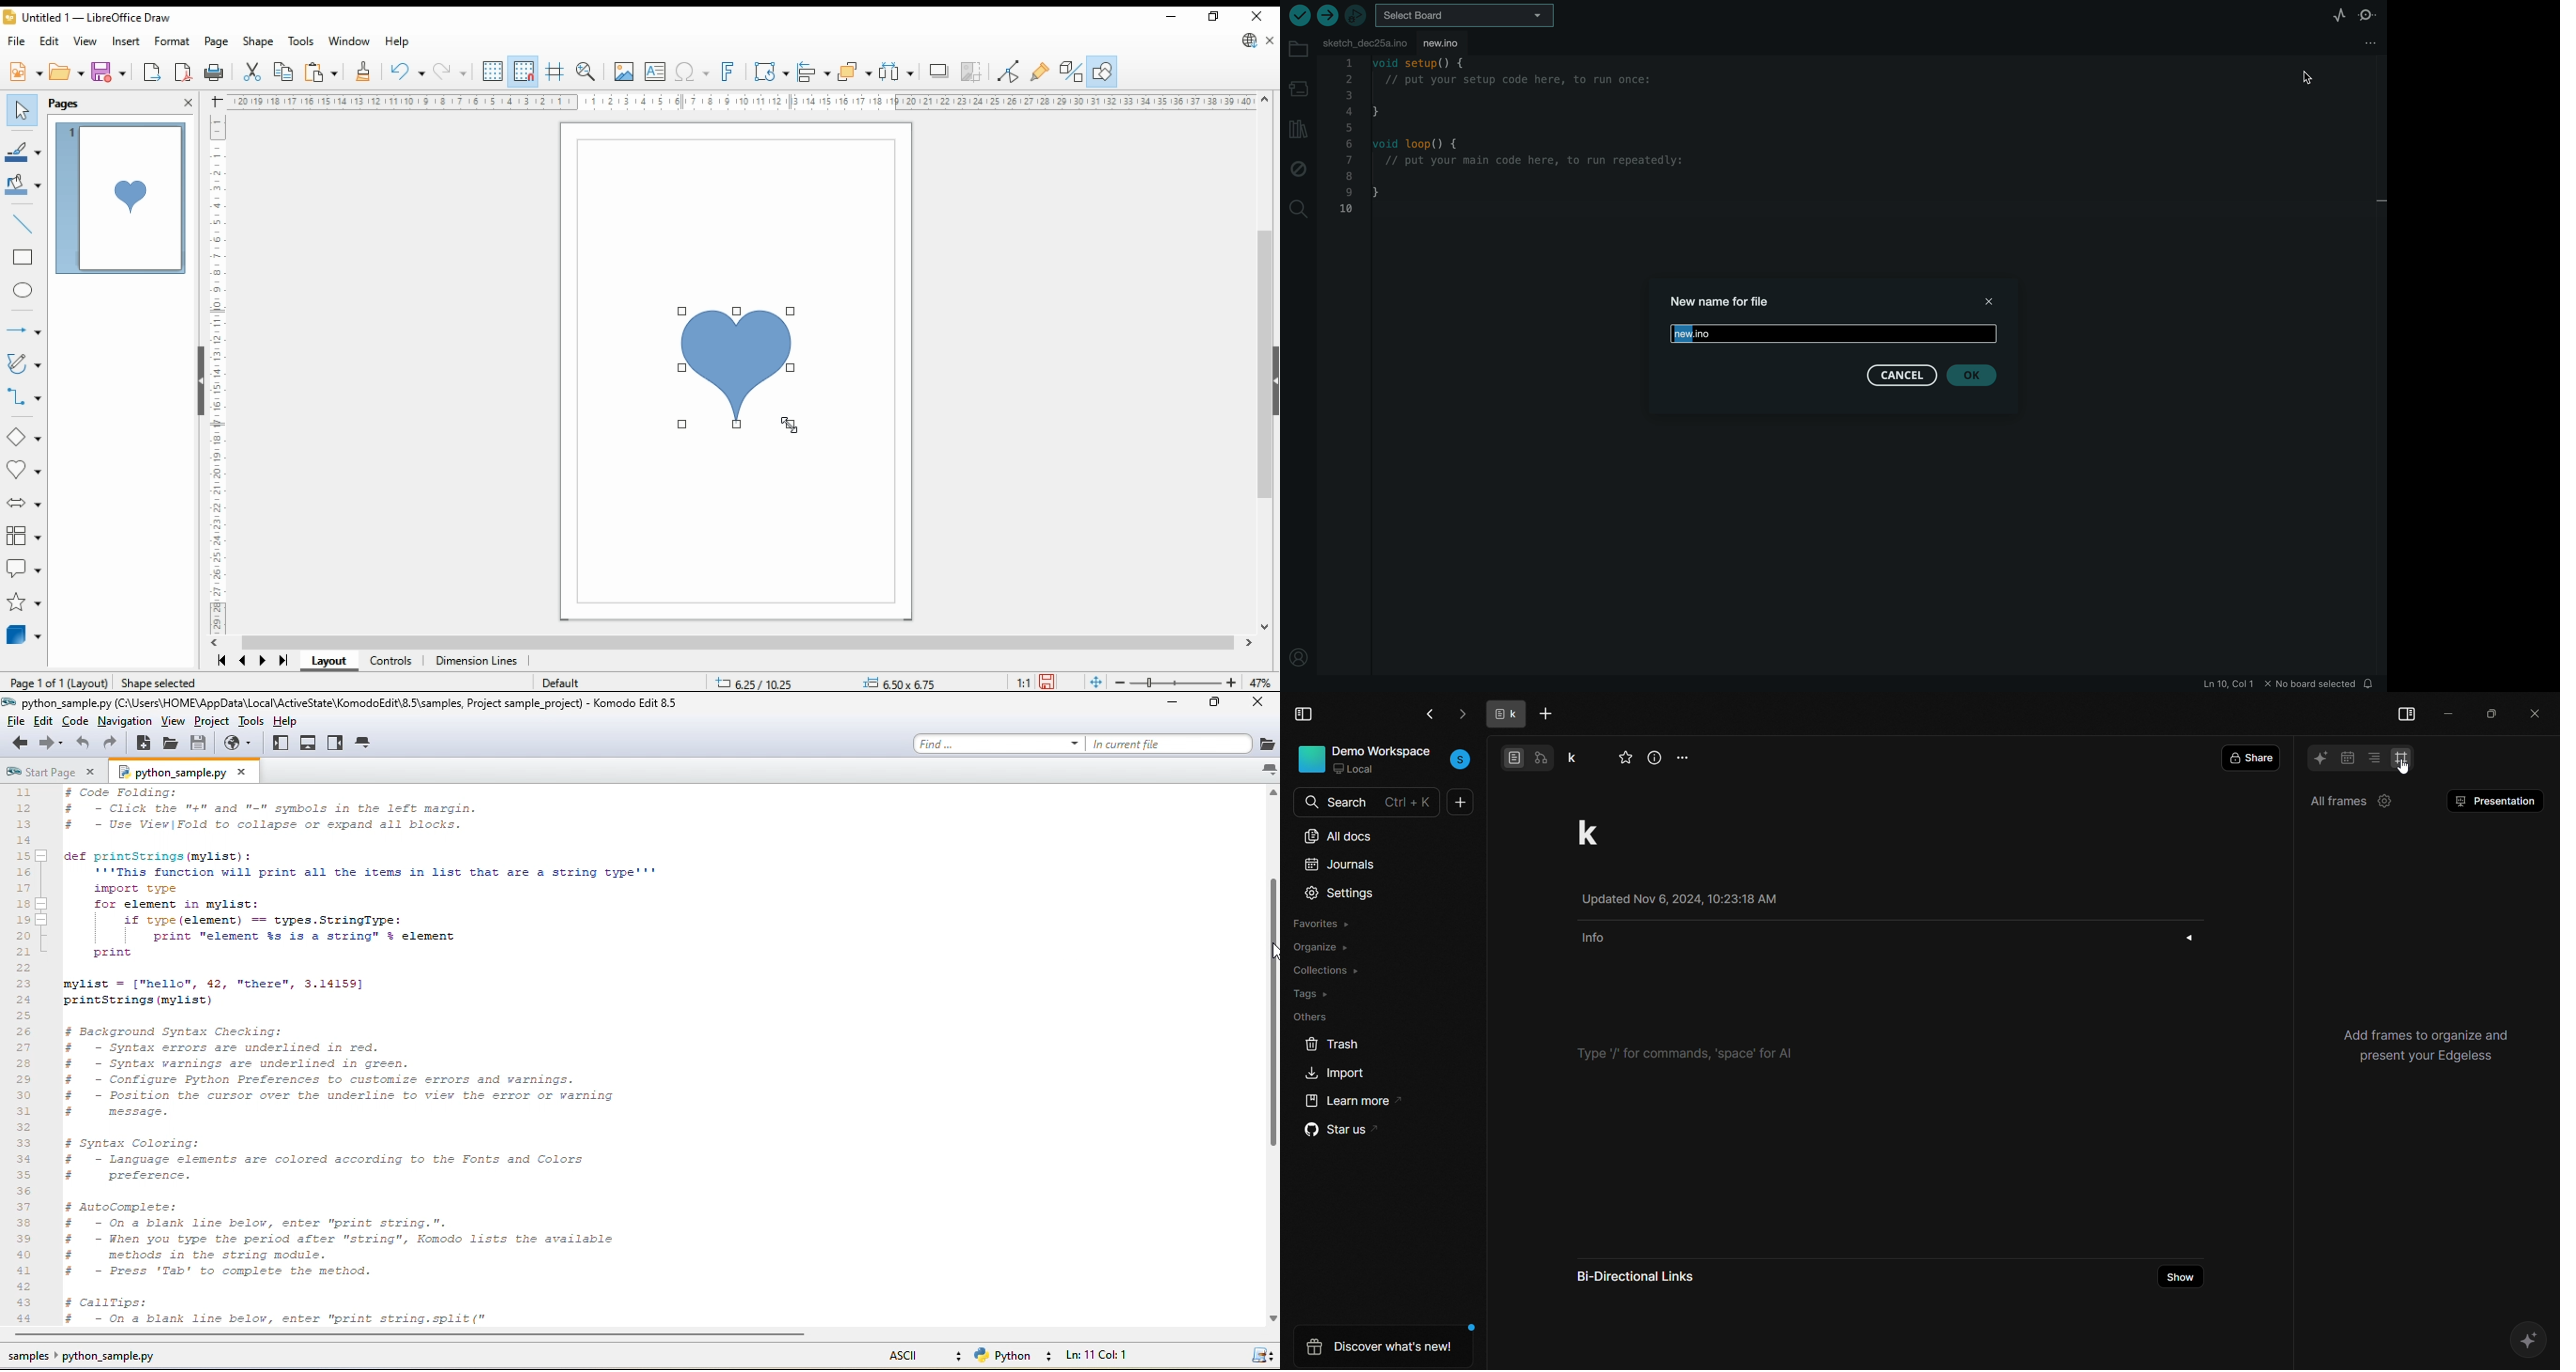 This screenshot has width=2576, height=1372. I want to click on folder, so click(1297, 49).